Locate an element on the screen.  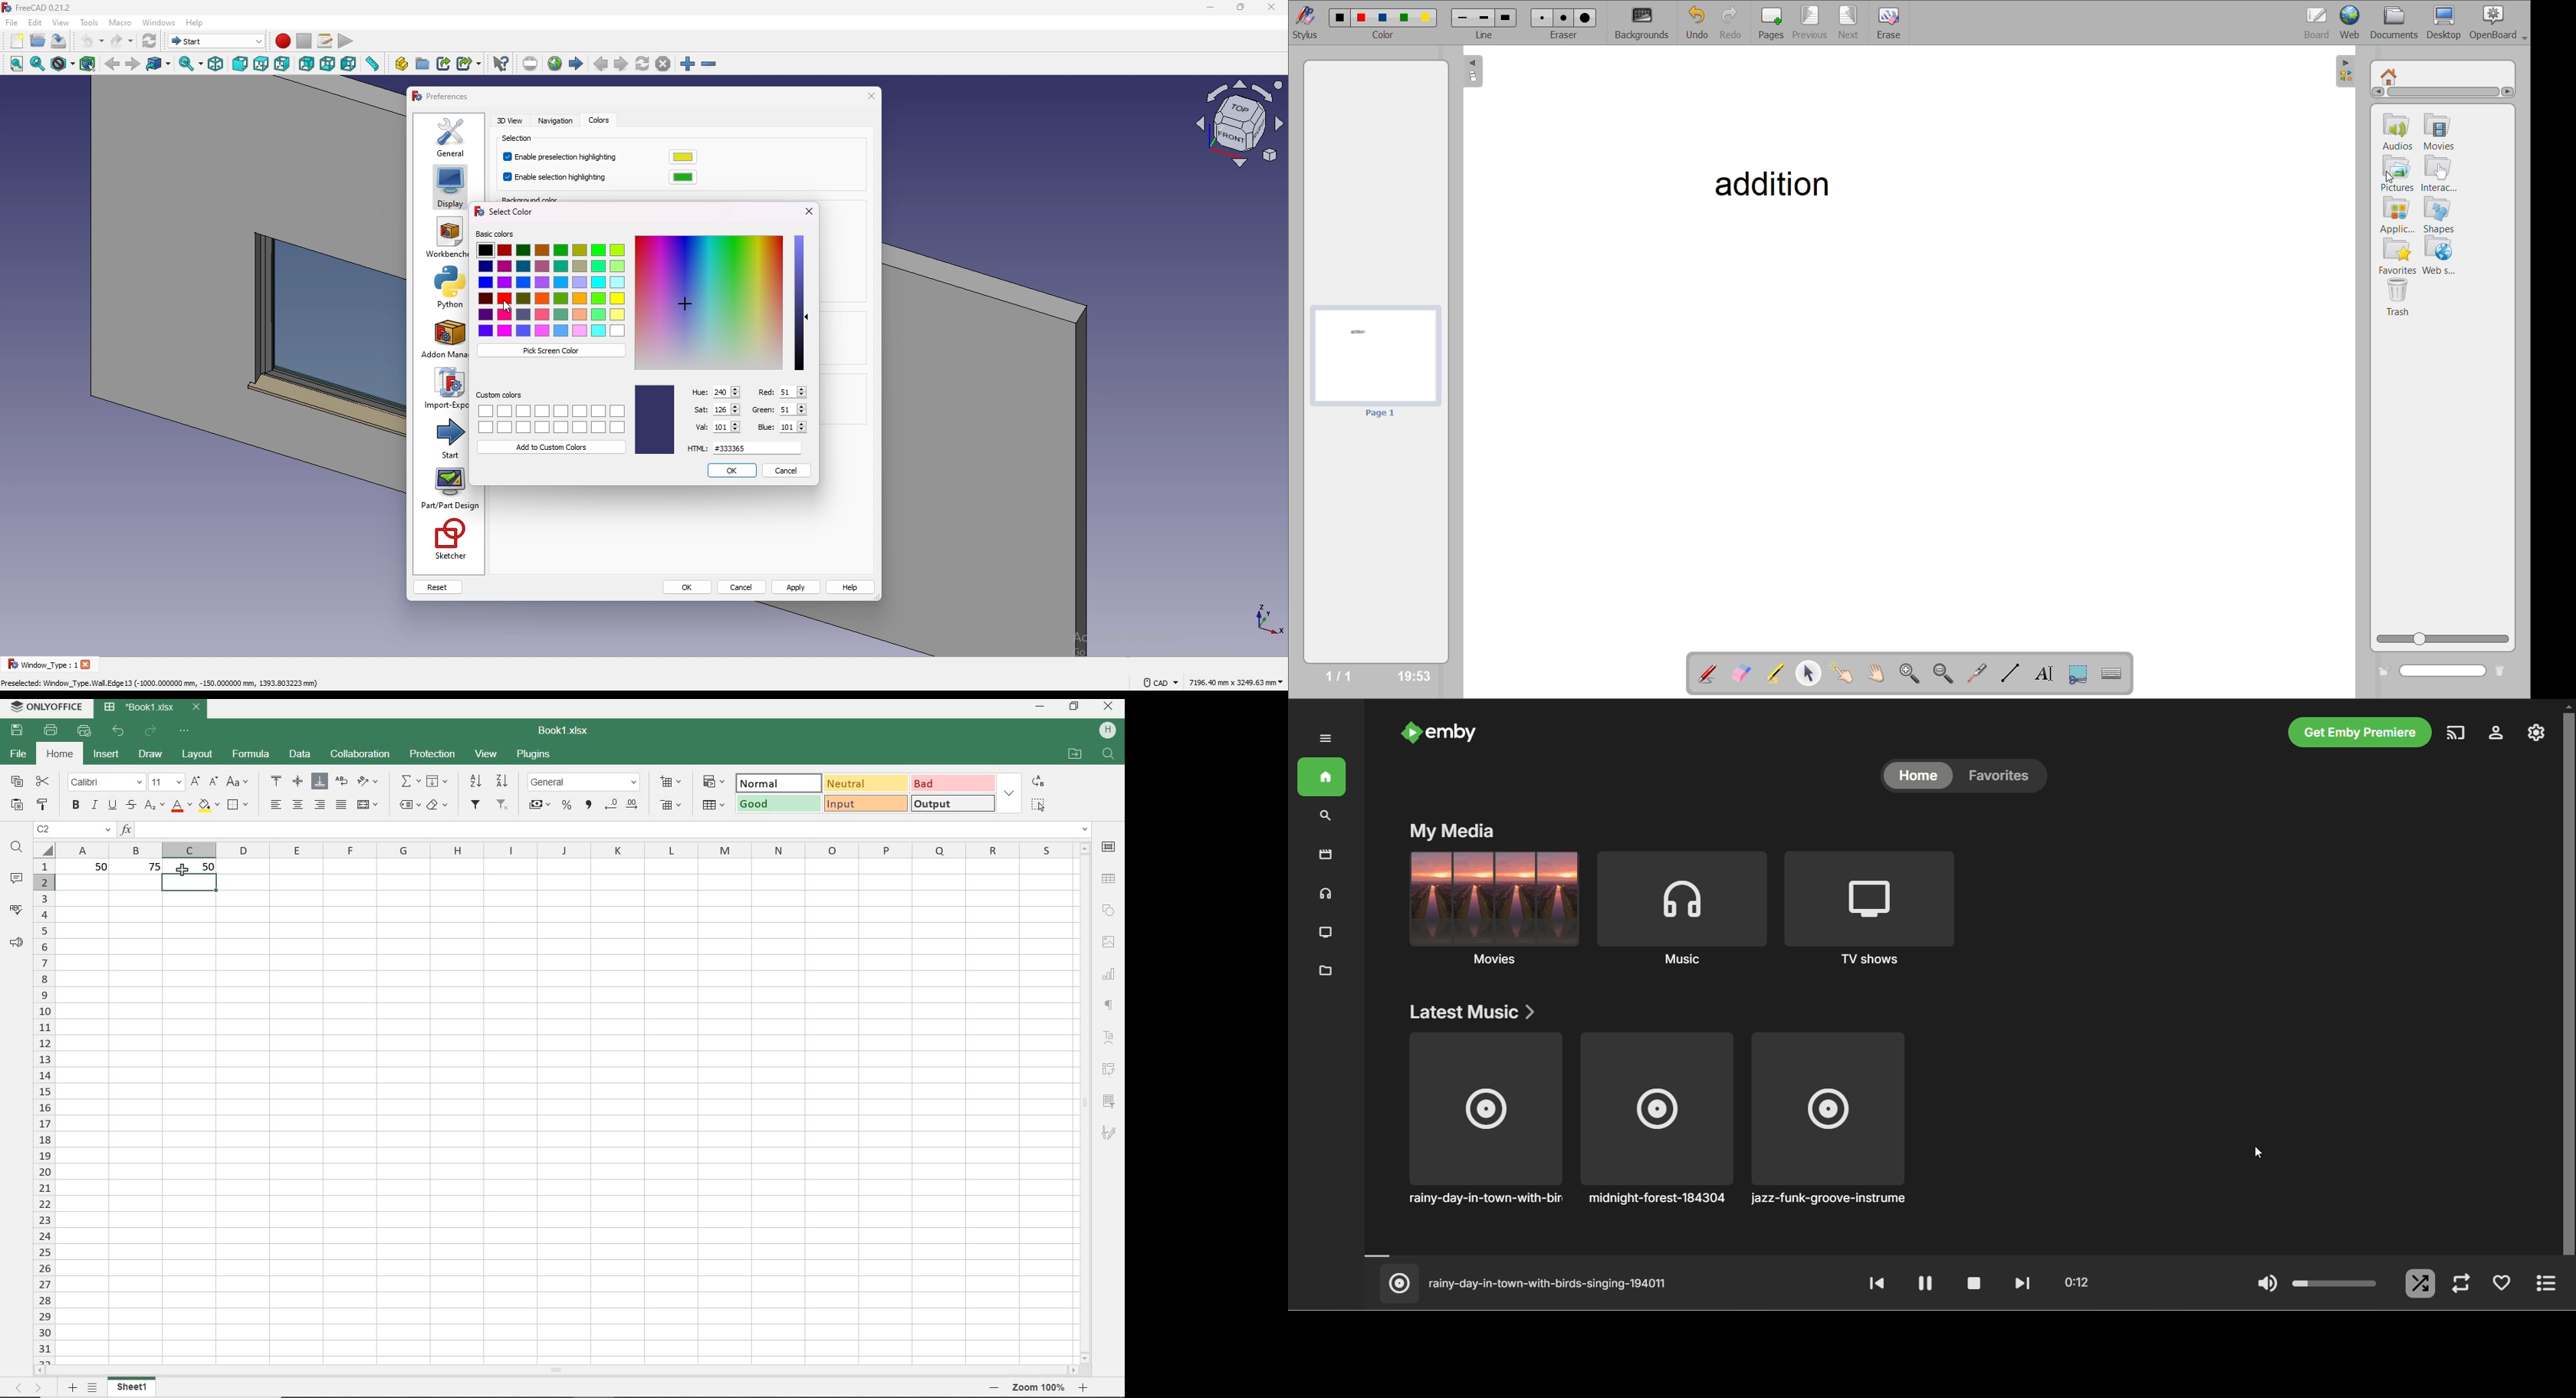
cursor is located at coordinates (2391, 178).